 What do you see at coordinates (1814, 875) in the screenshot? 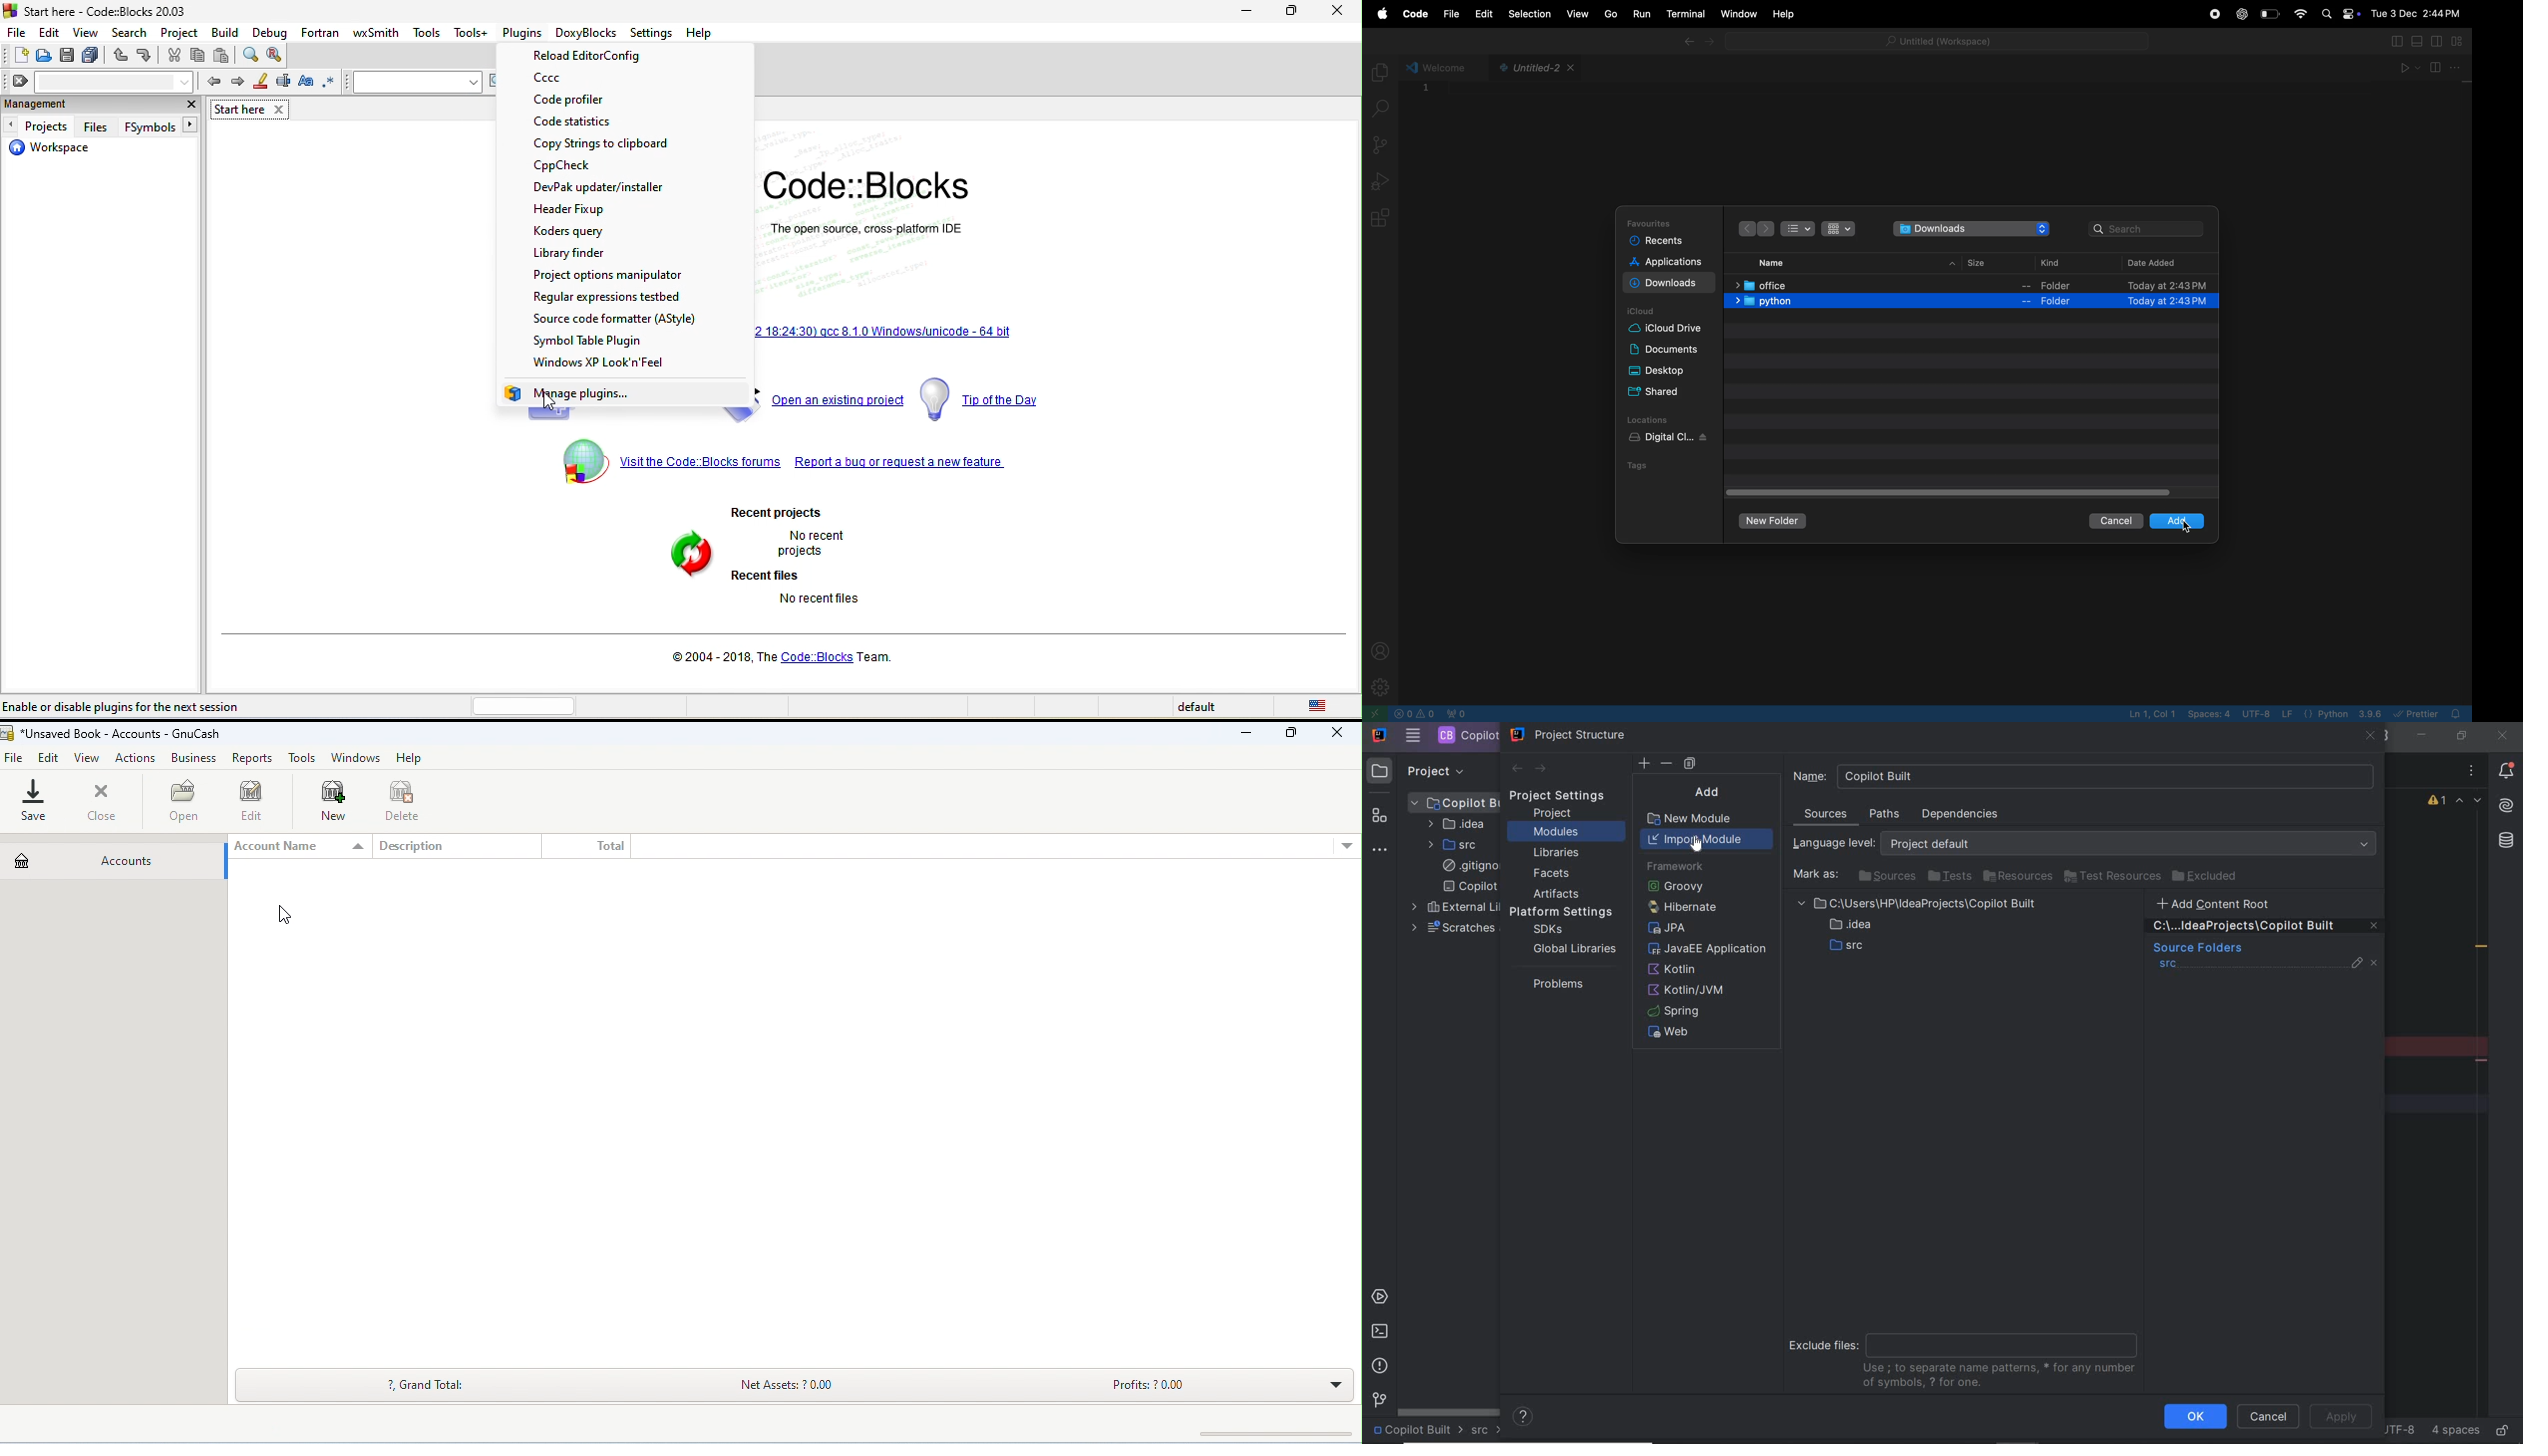
I see `Mark as` at bounding box center [1814, 875].